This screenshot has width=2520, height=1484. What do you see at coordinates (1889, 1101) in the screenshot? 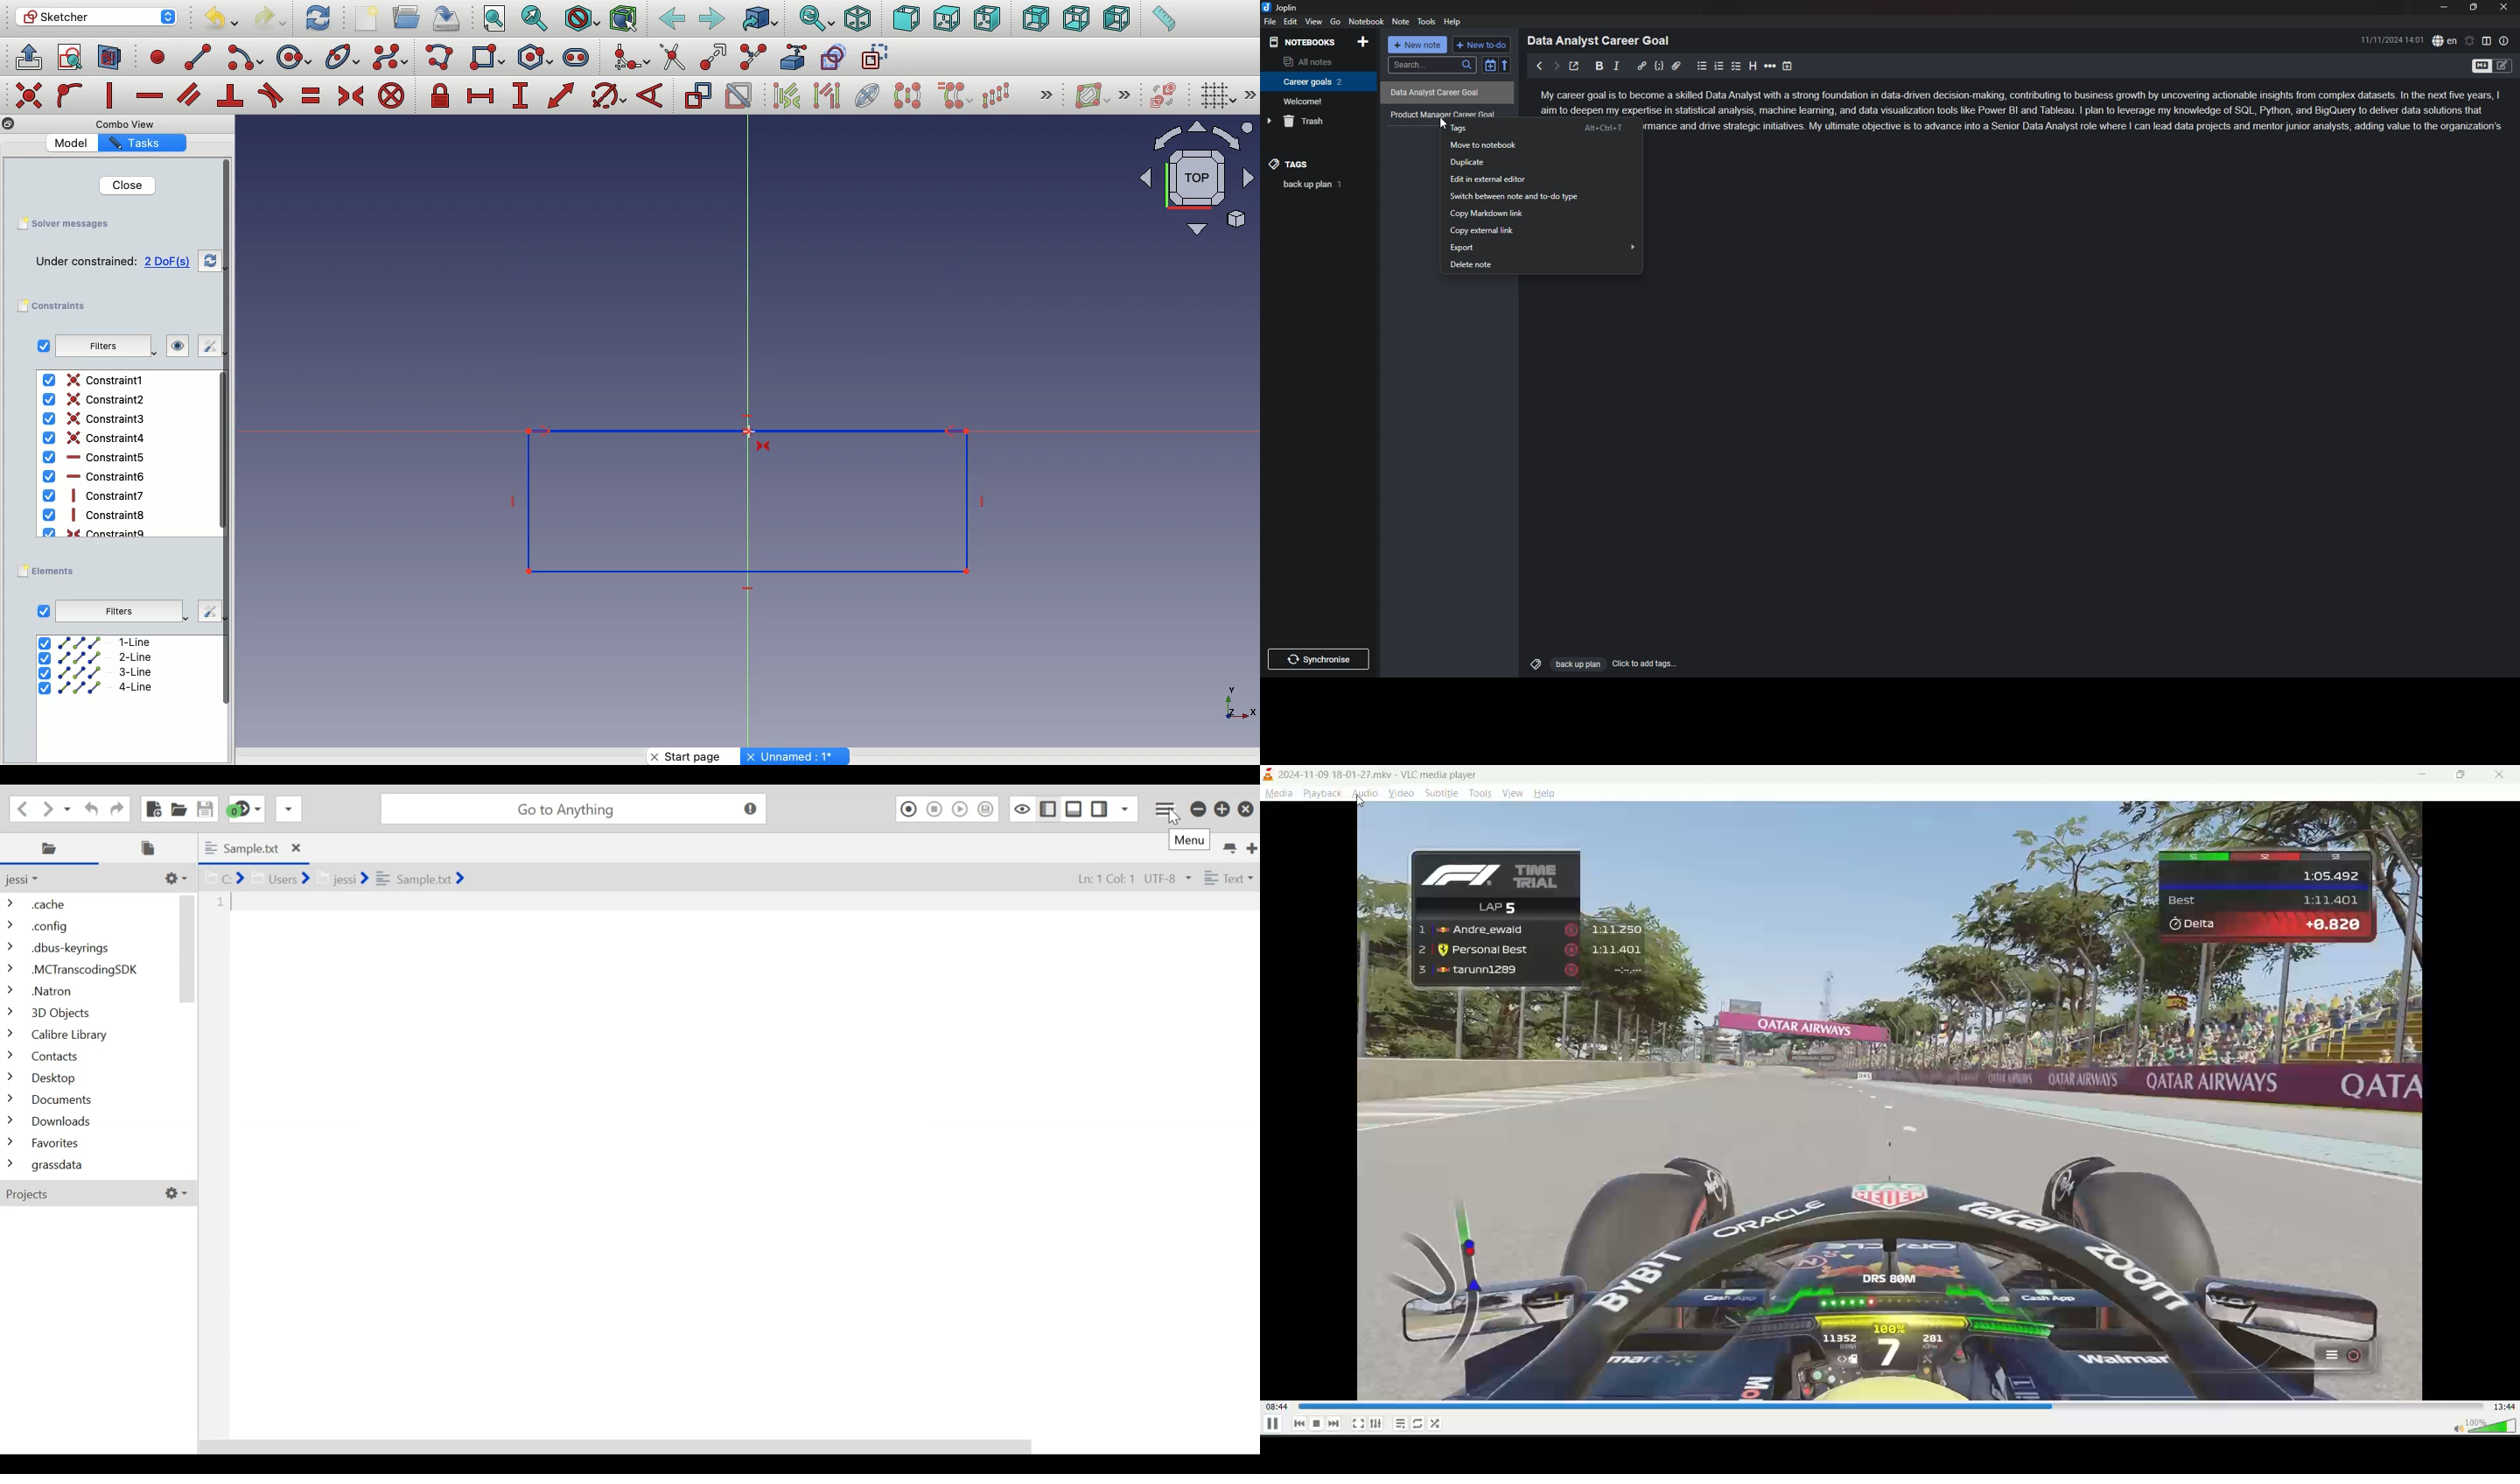
I see `preview video` at bounding box center [1889, 1101].